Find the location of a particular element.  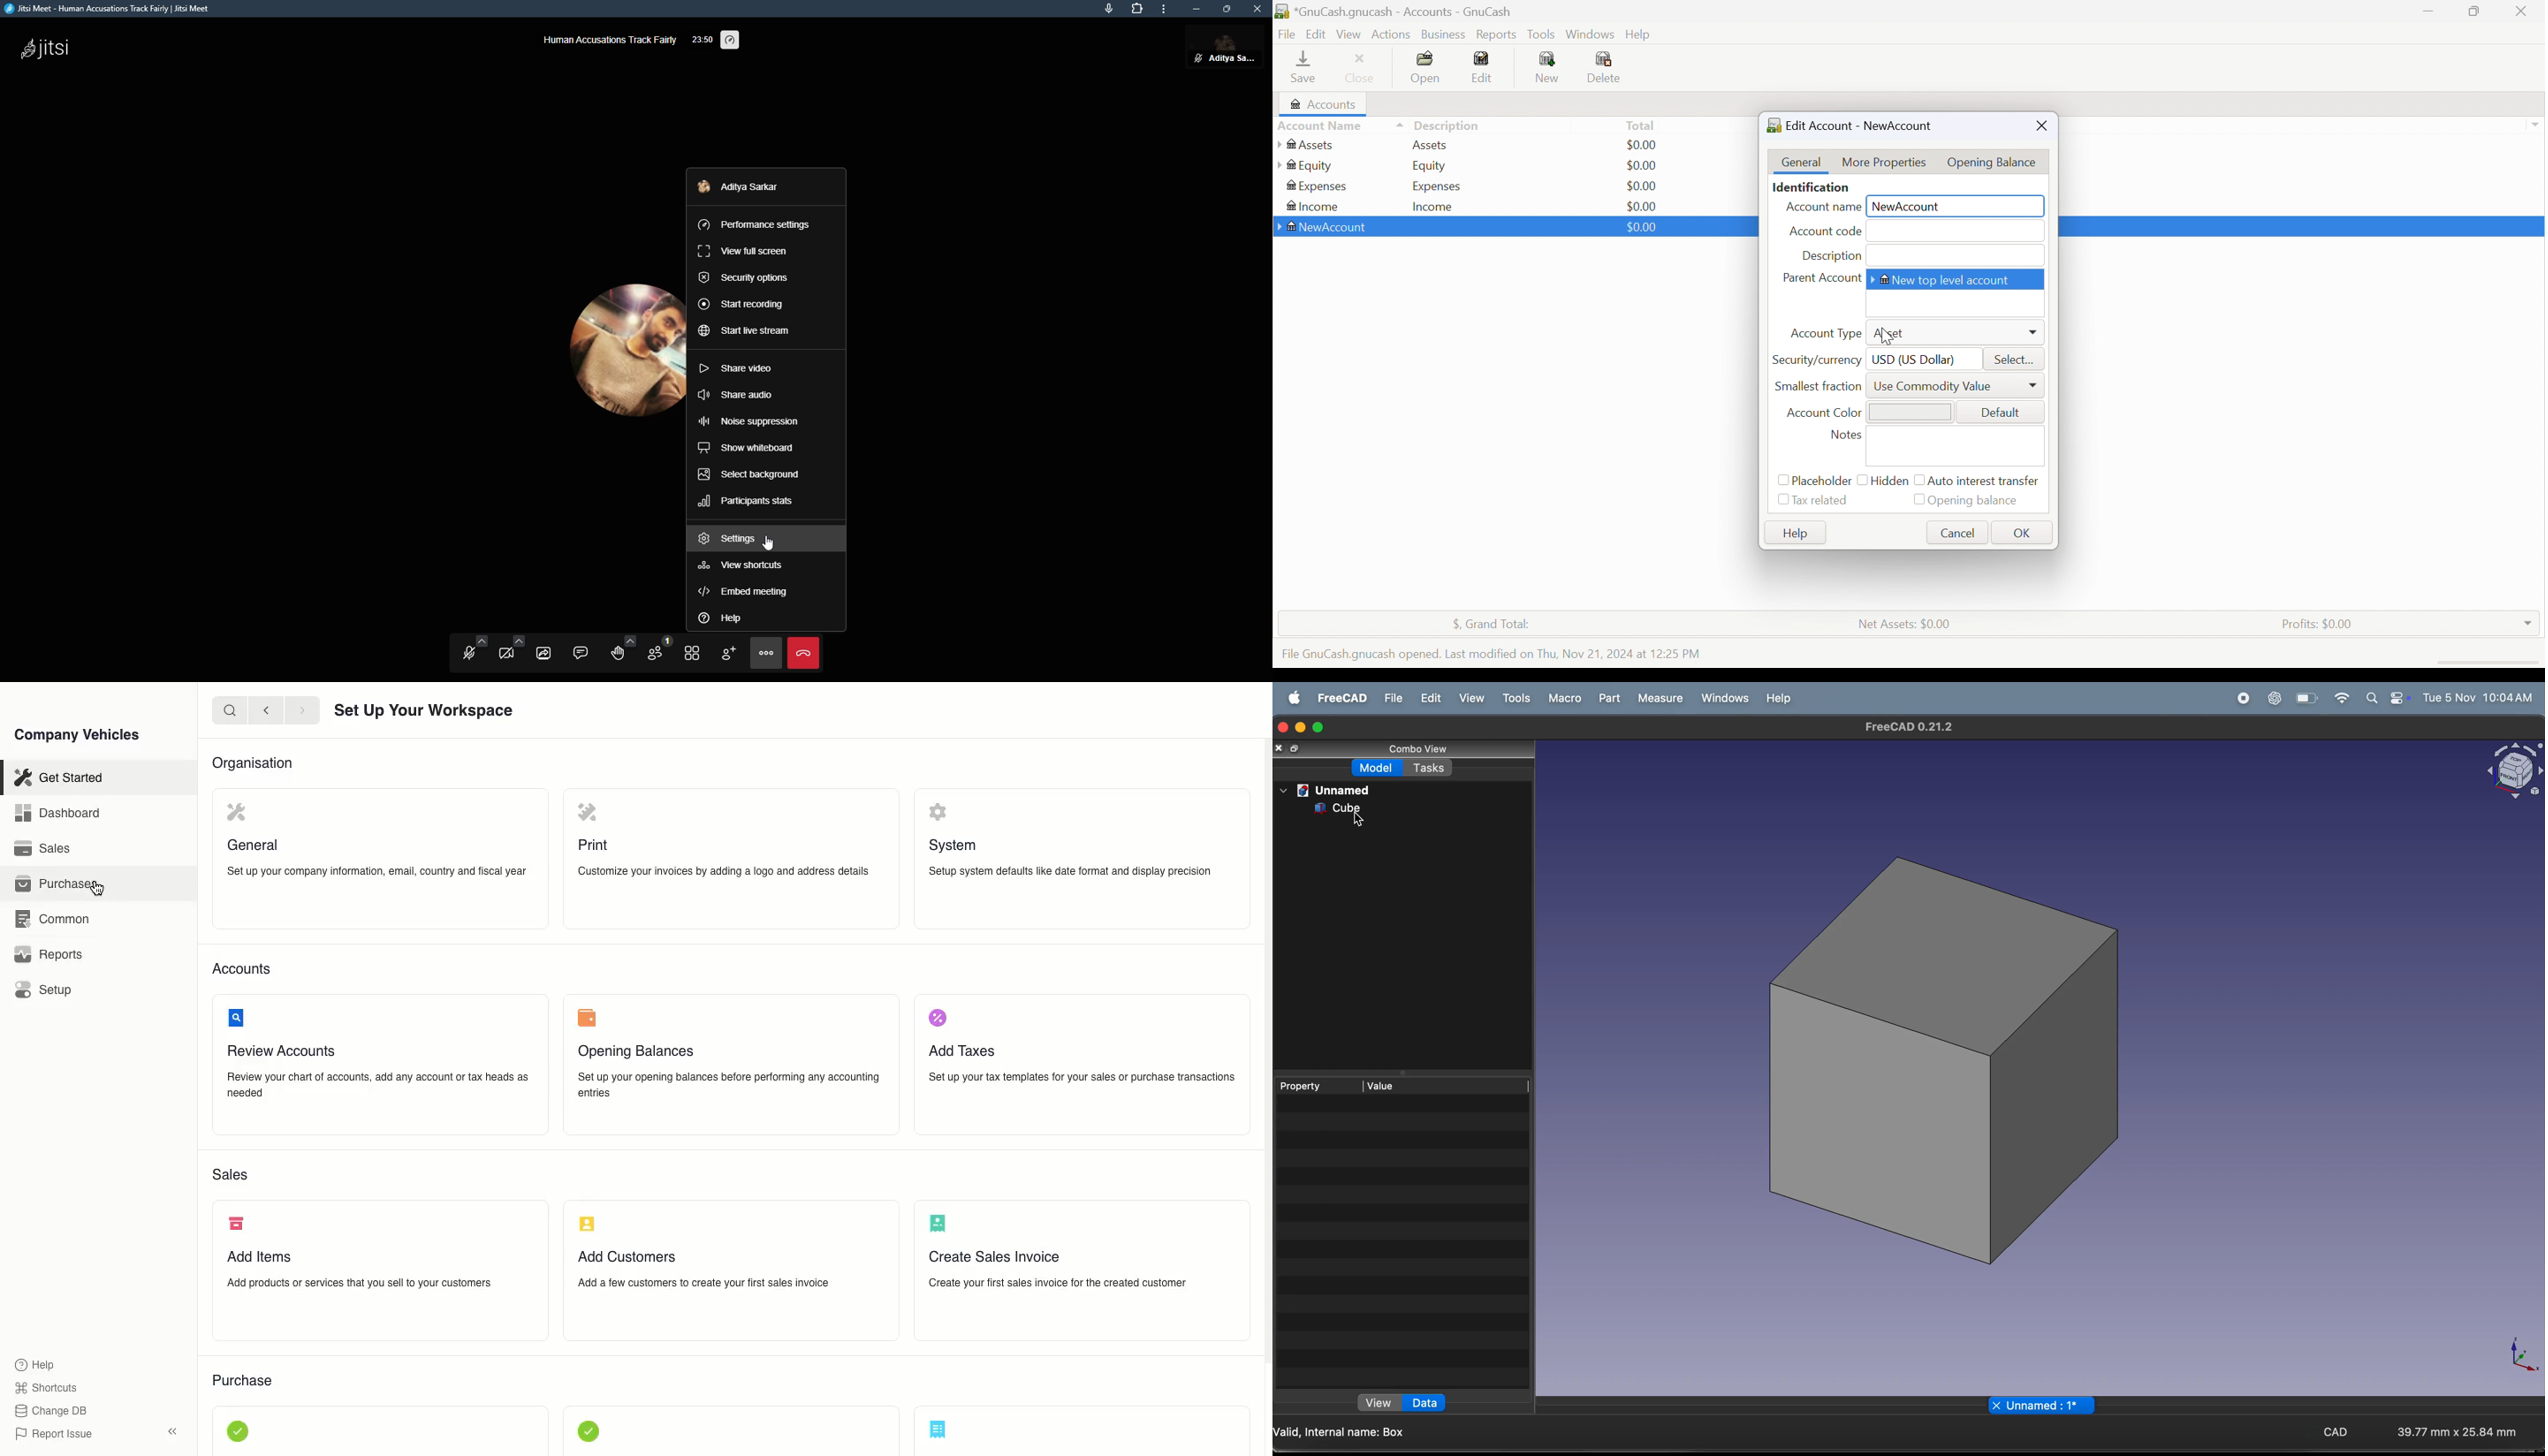

close sidebar is located at coordinates (174, 1429).